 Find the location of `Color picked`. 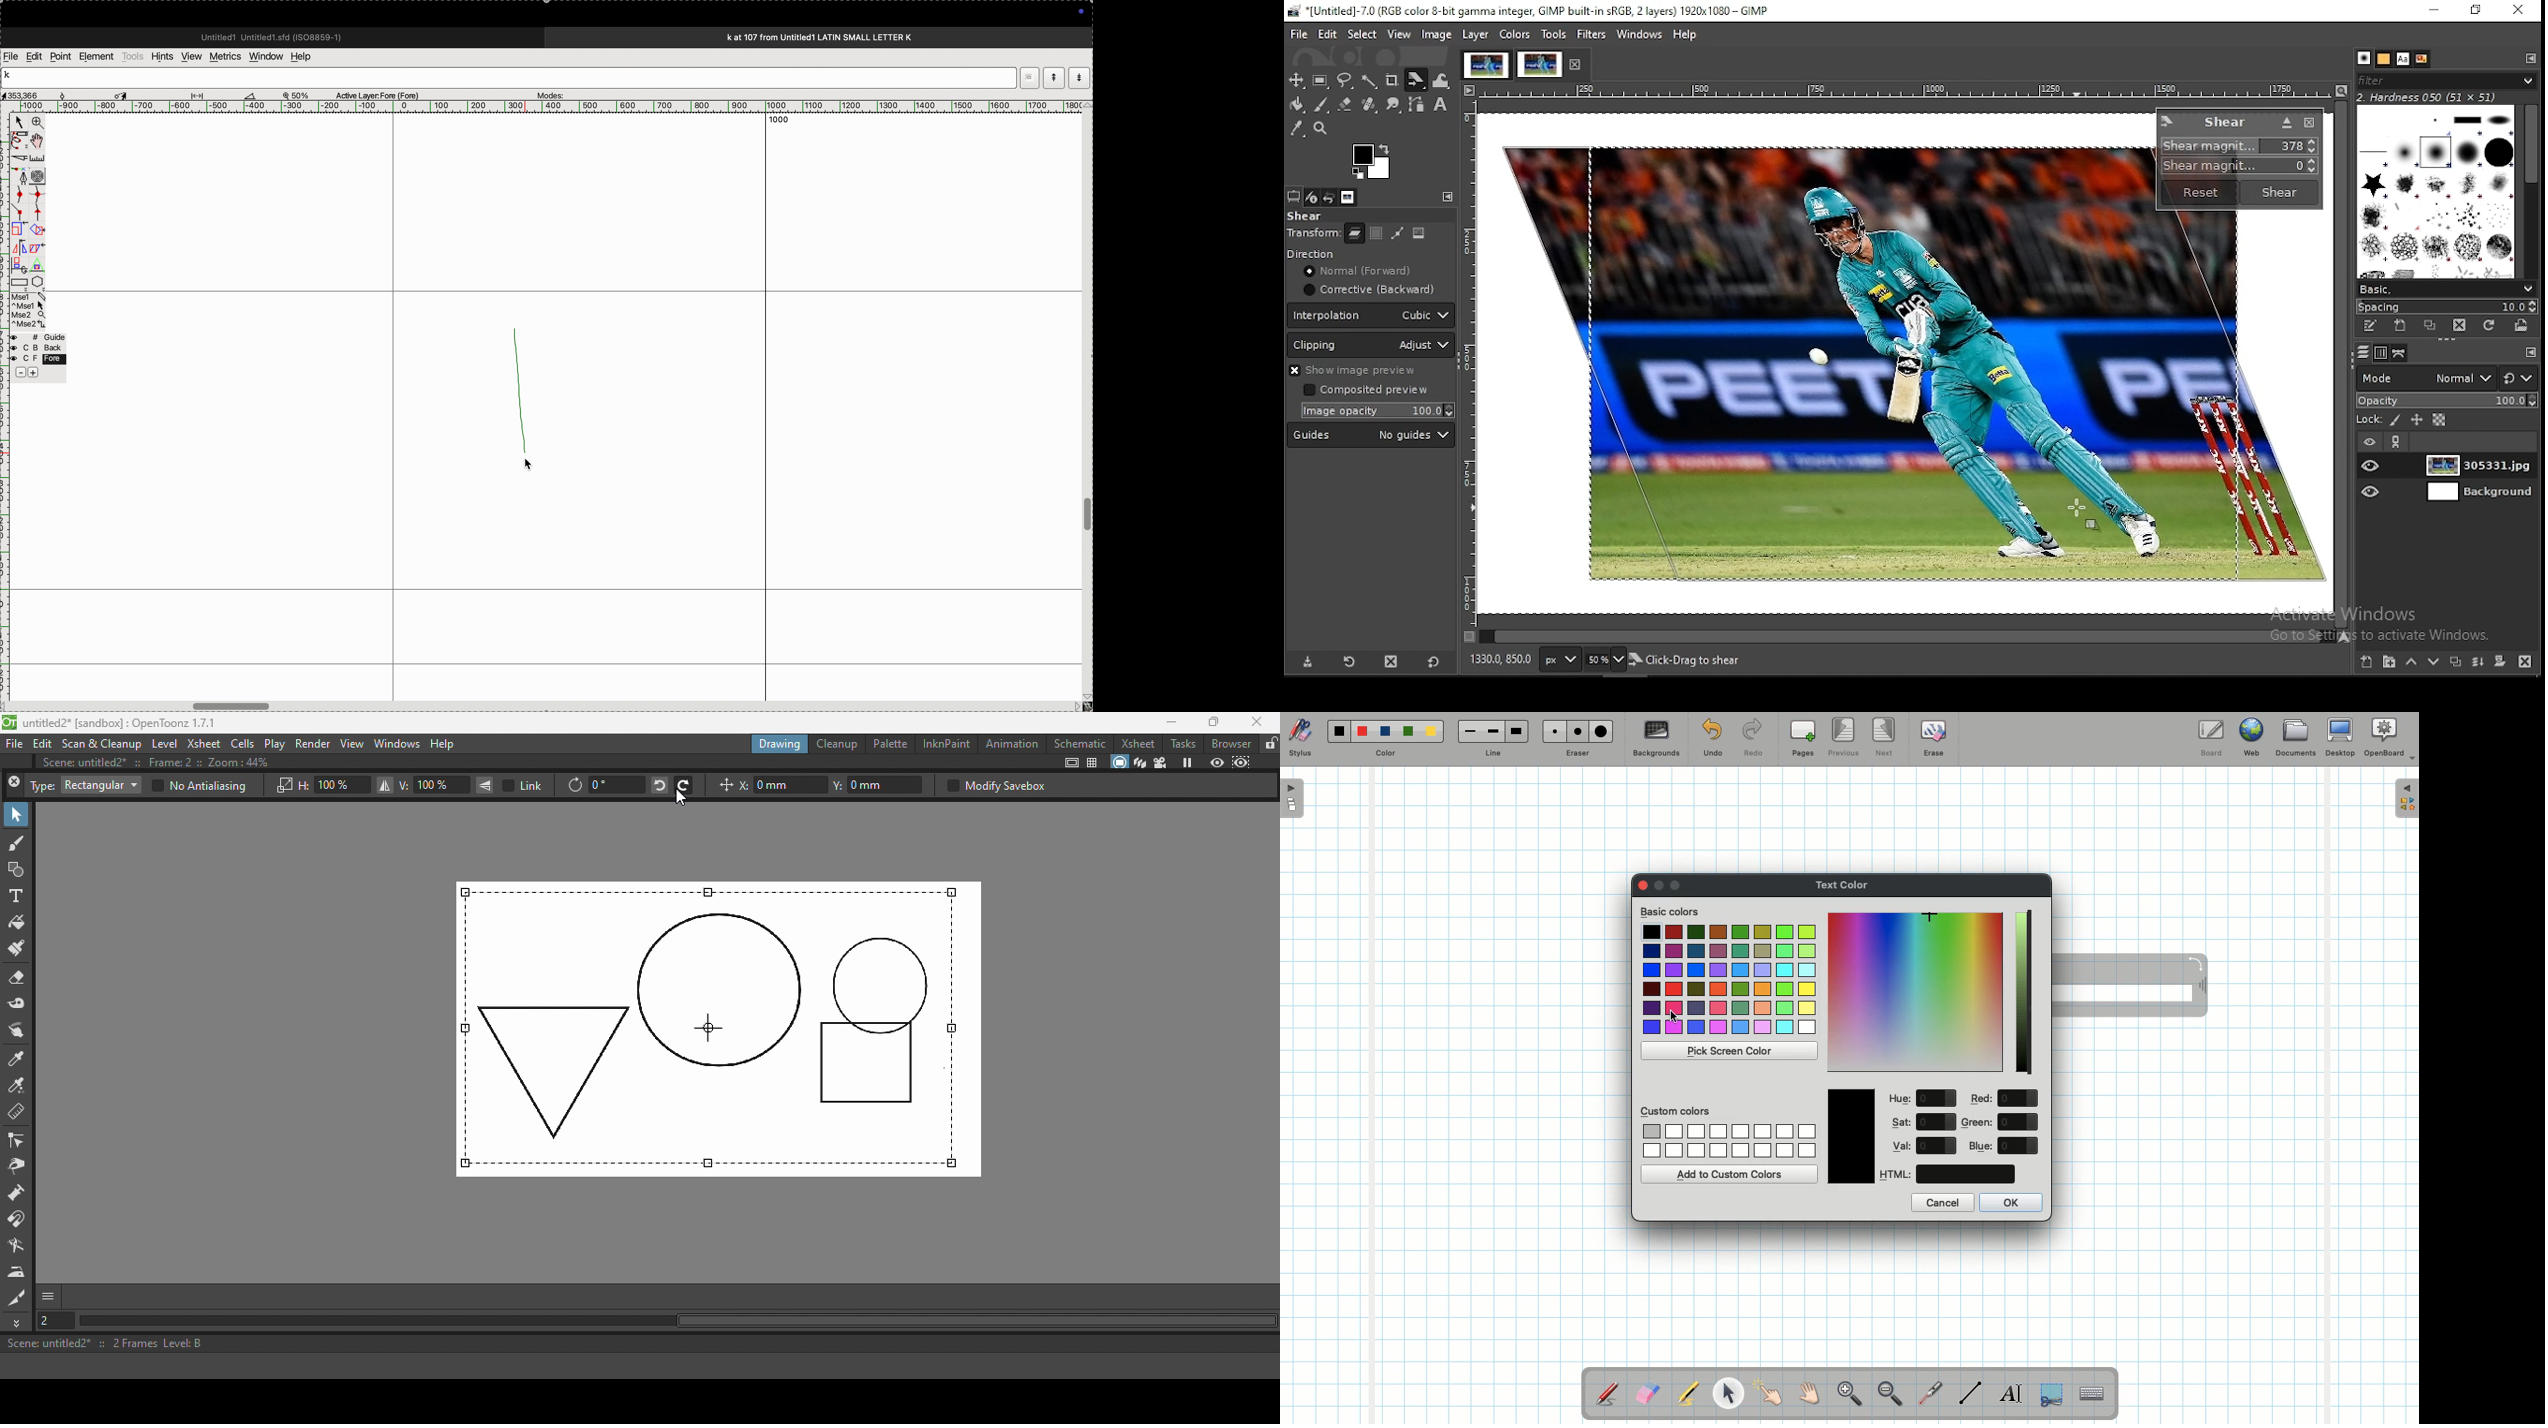

Color picked is located at coordinates (1850, 1136).